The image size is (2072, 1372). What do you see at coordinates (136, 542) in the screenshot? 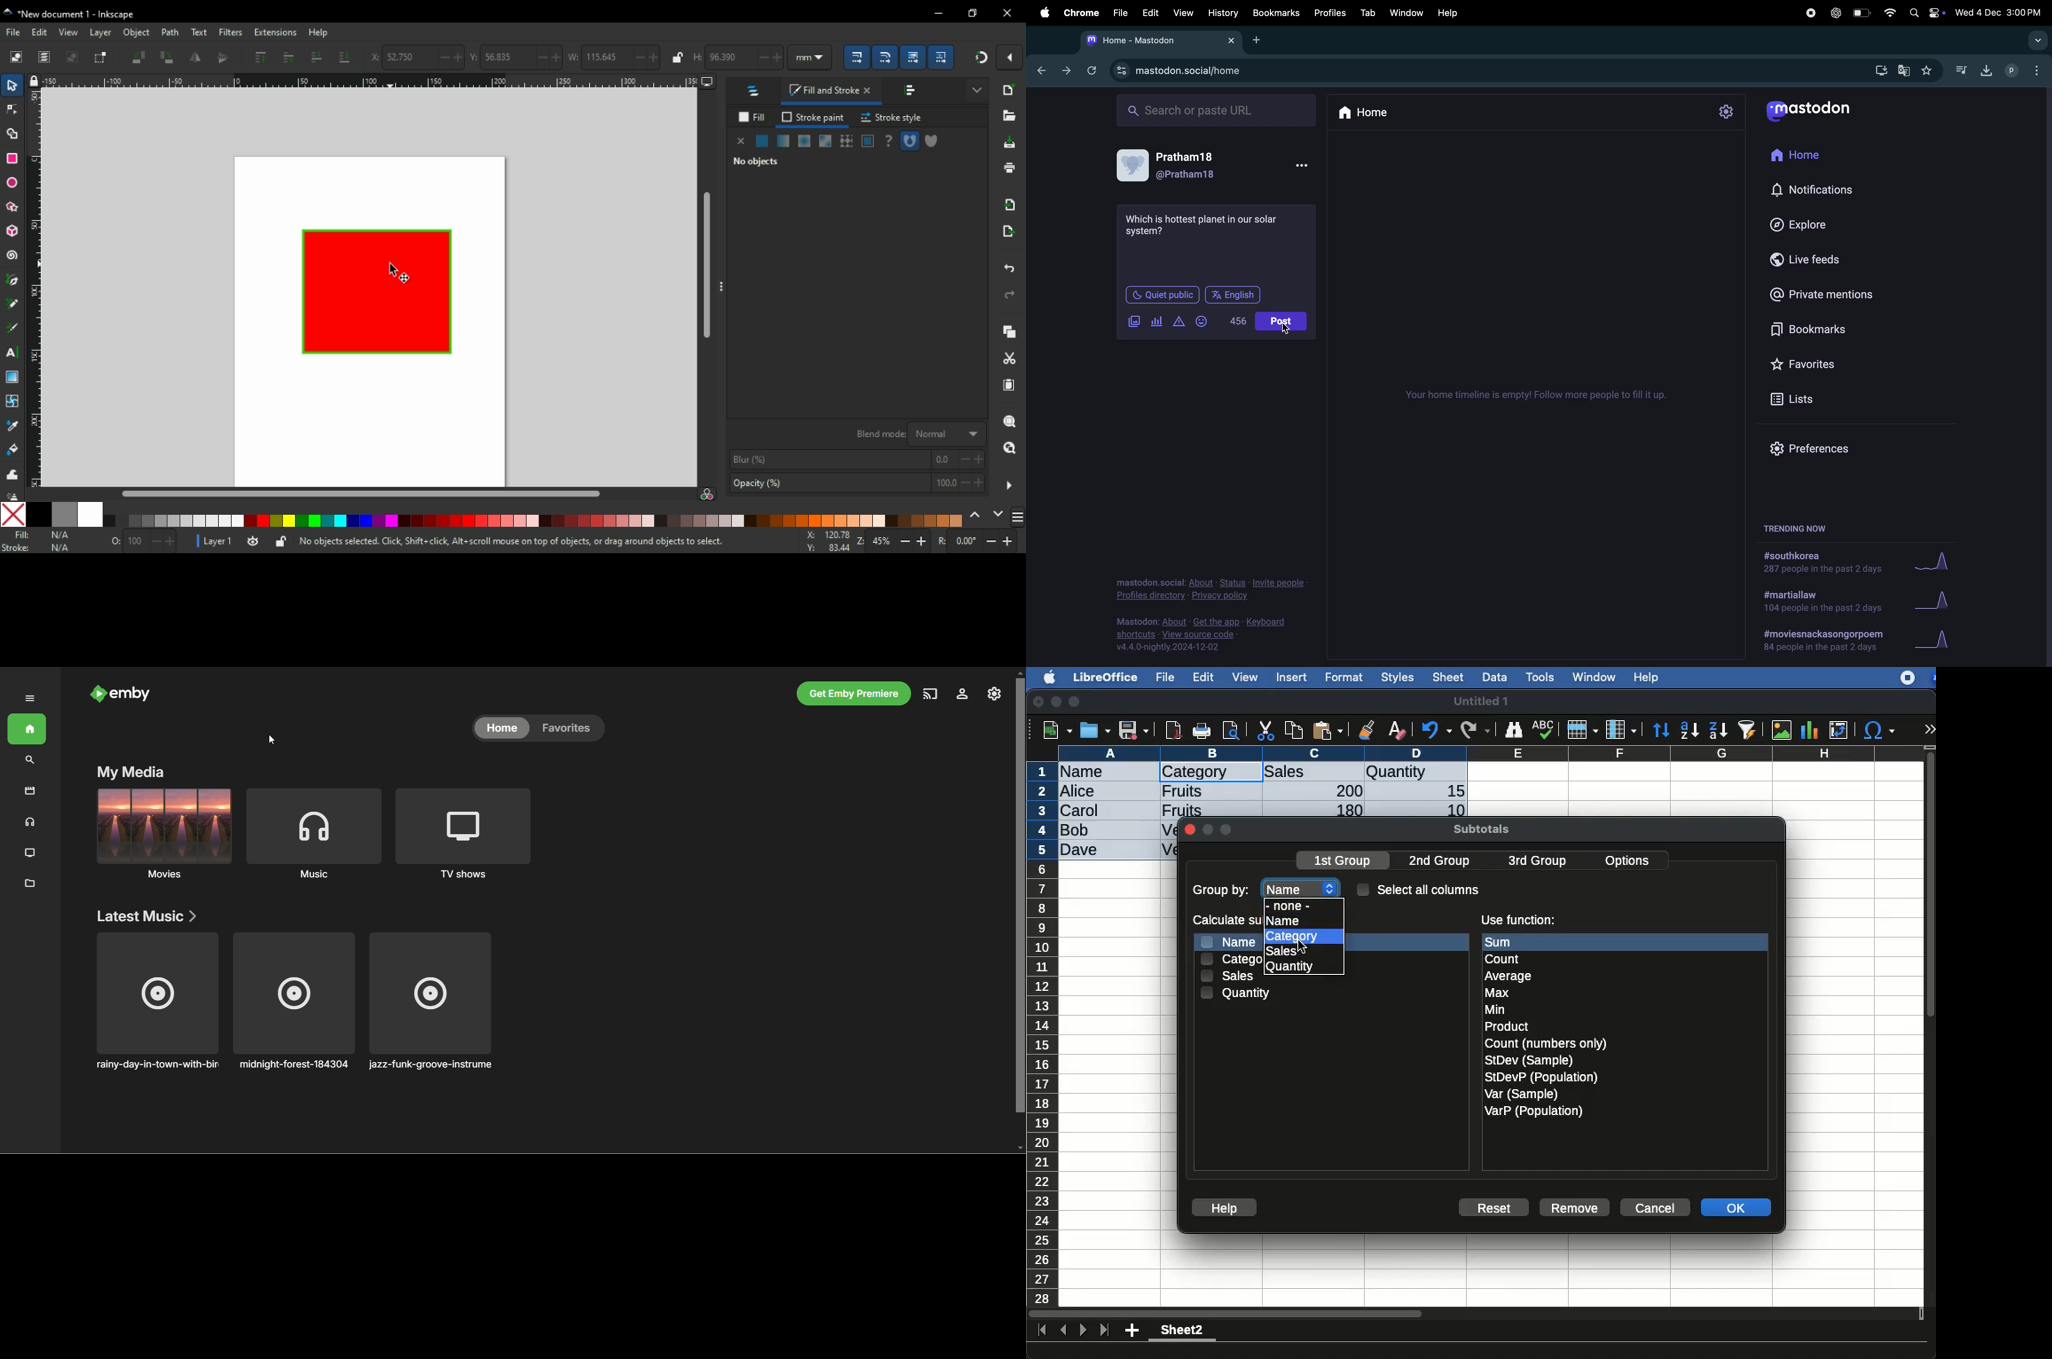
I see `100` at bounding box center [136, 542].